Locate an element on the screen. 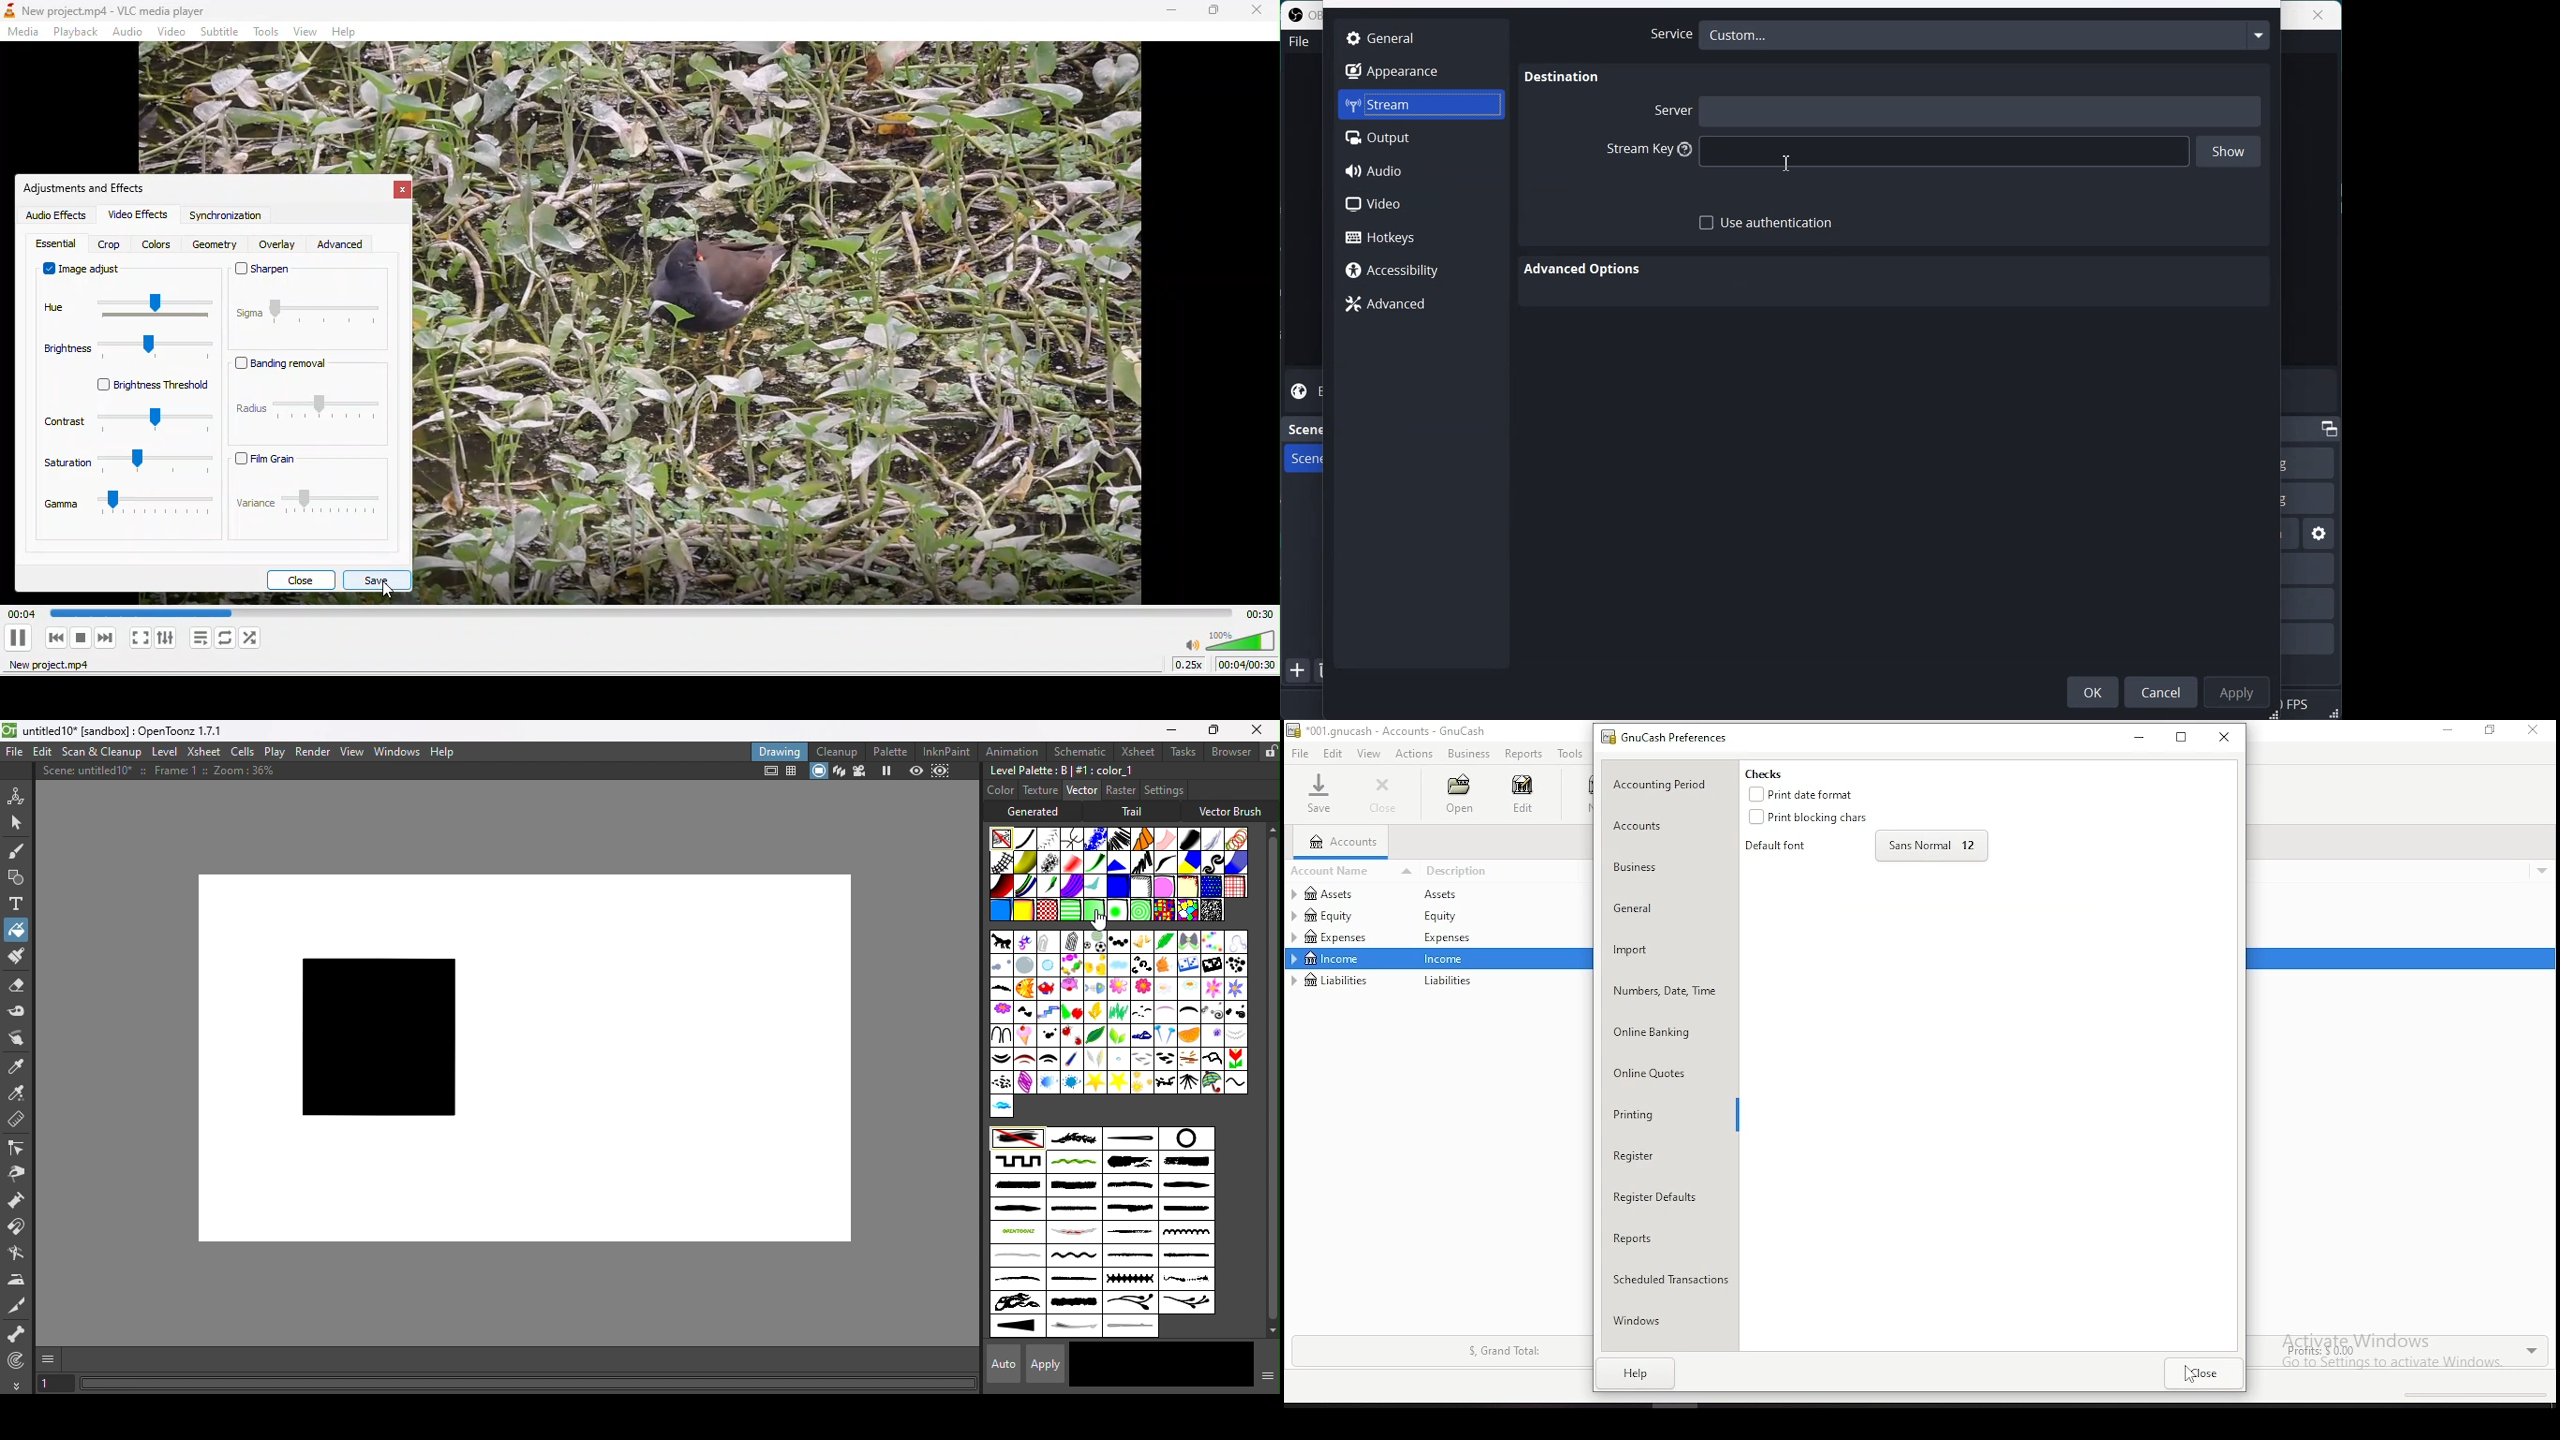 This screenshot has height=1456, width=2576. dots is located at coordinates (1049, 1036).